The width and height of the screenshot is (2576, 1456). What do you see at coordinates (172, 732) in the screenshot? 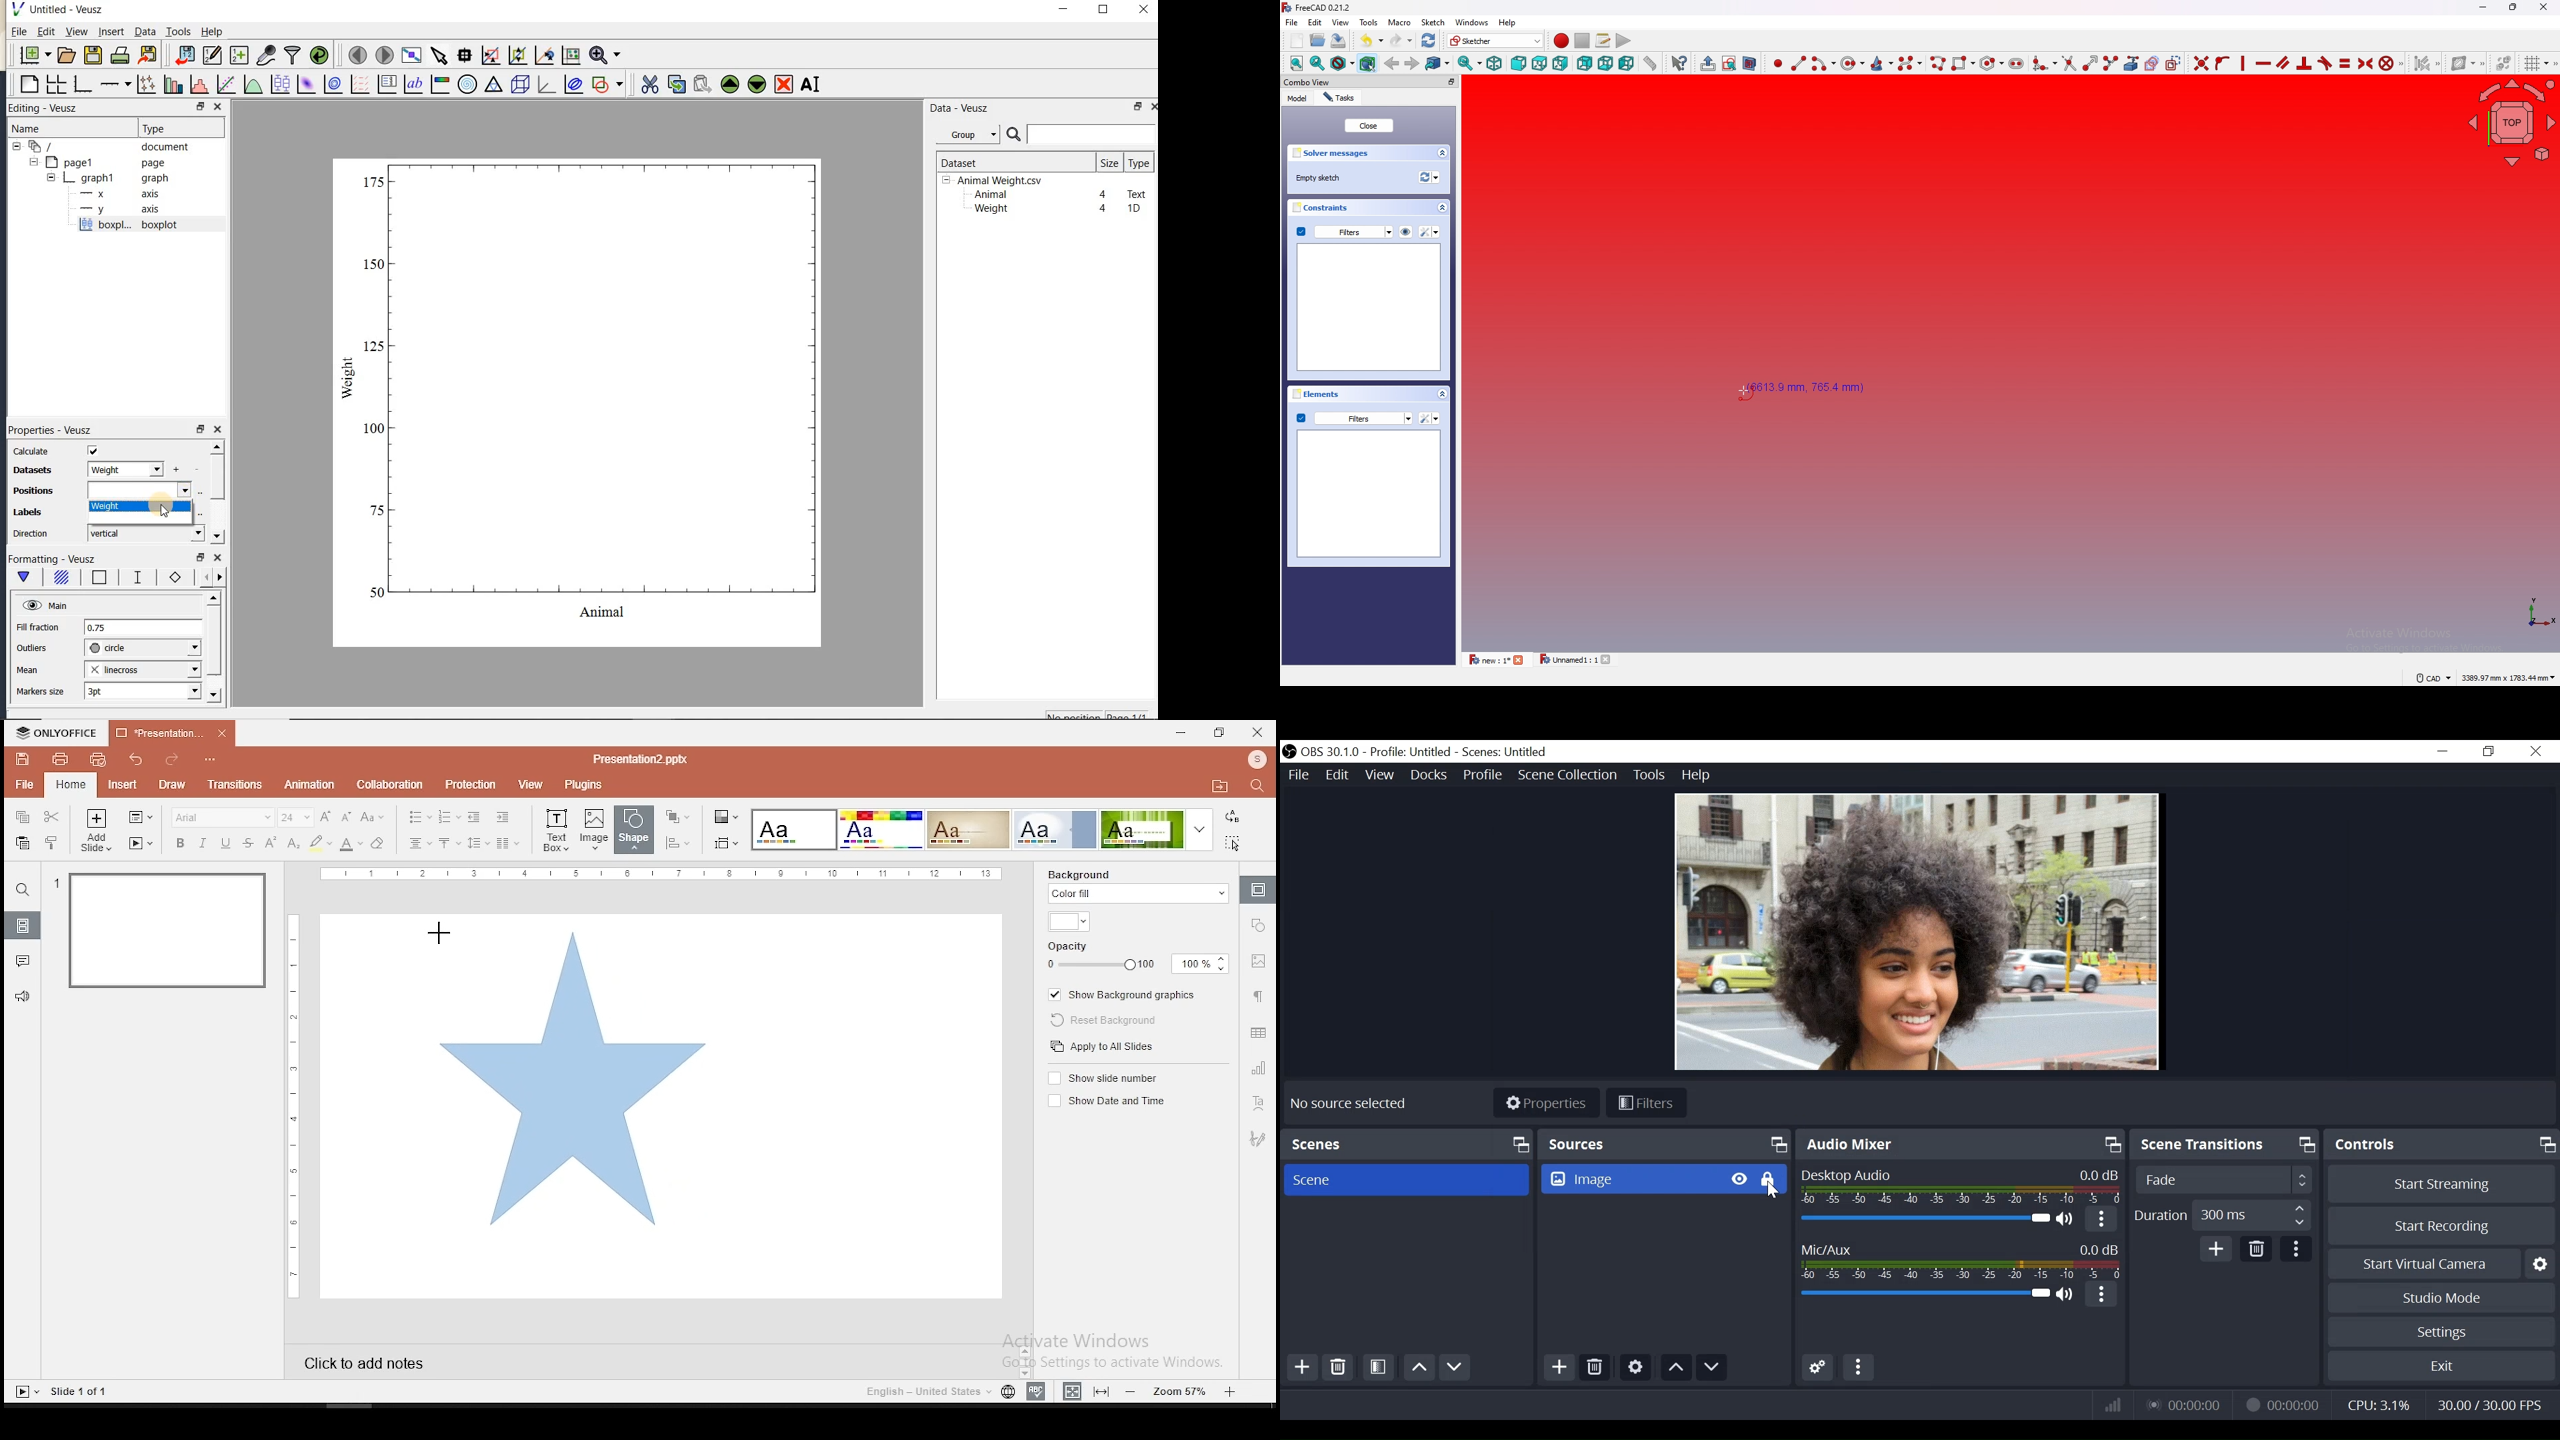
I see `presentation` at bounding box center [172, 732].